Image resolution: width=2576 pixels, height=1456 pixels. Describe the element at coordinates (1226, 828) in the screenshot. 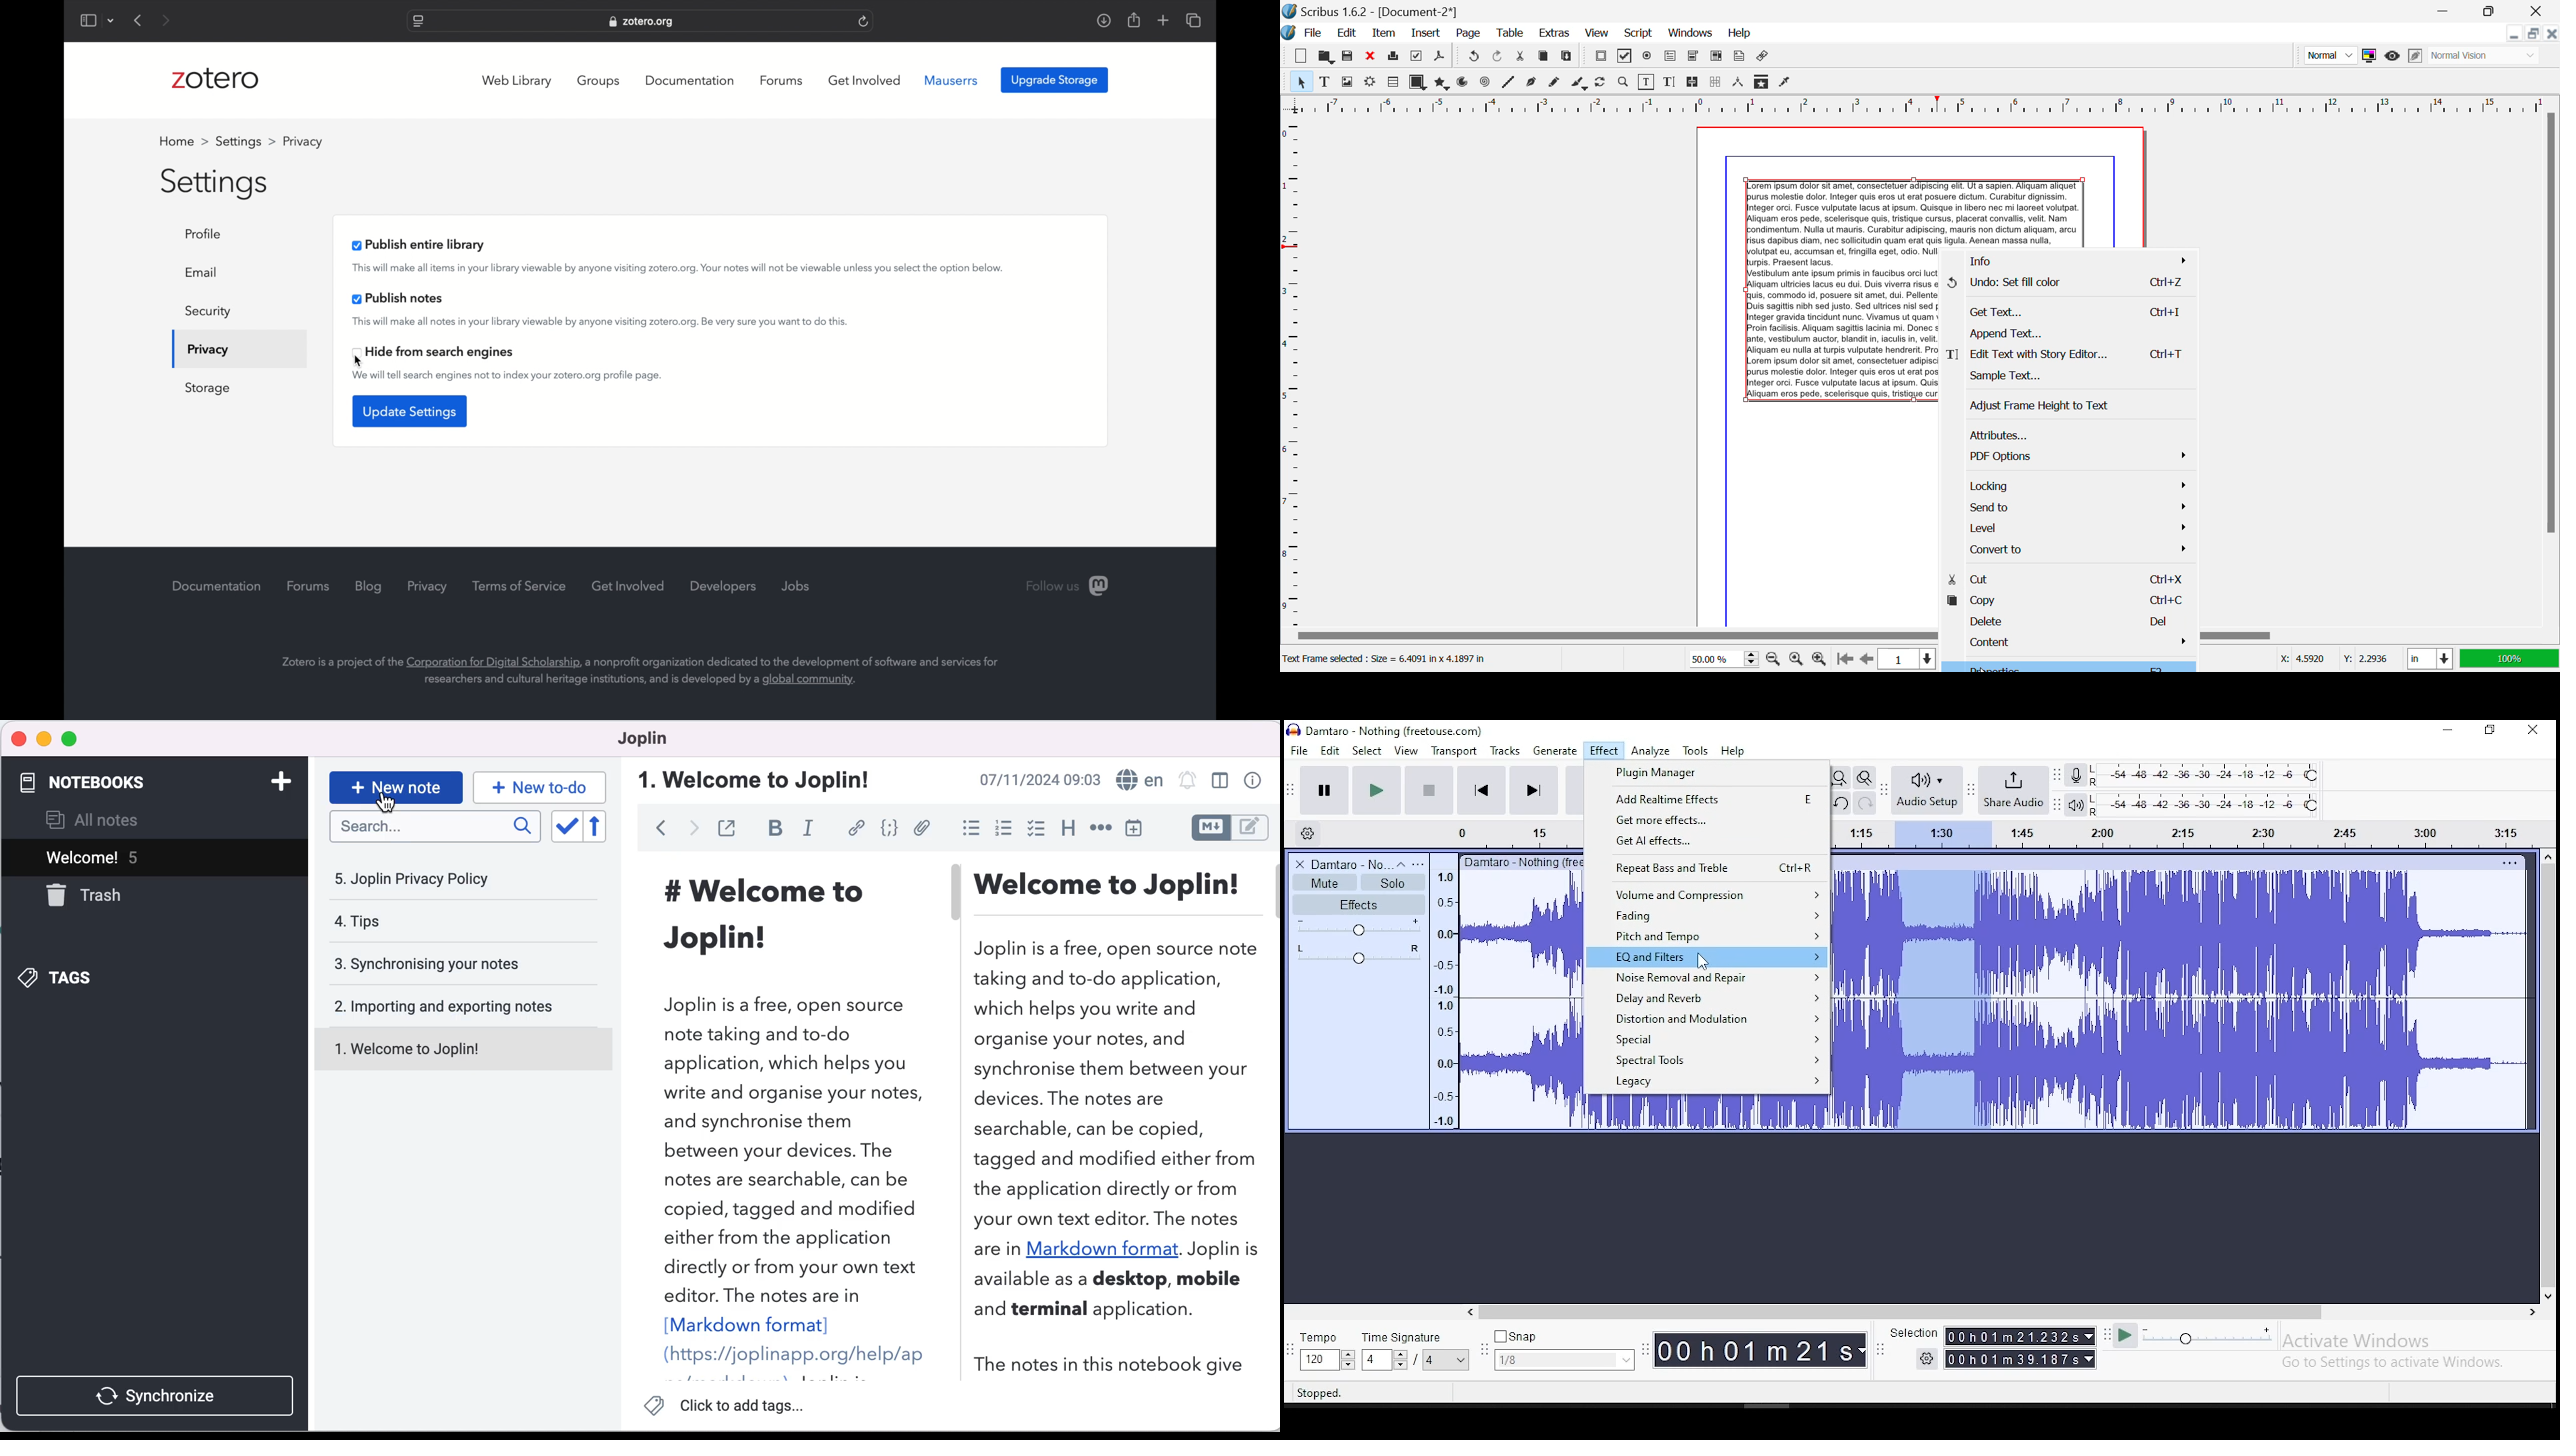

I see `toggle editors` at that location.